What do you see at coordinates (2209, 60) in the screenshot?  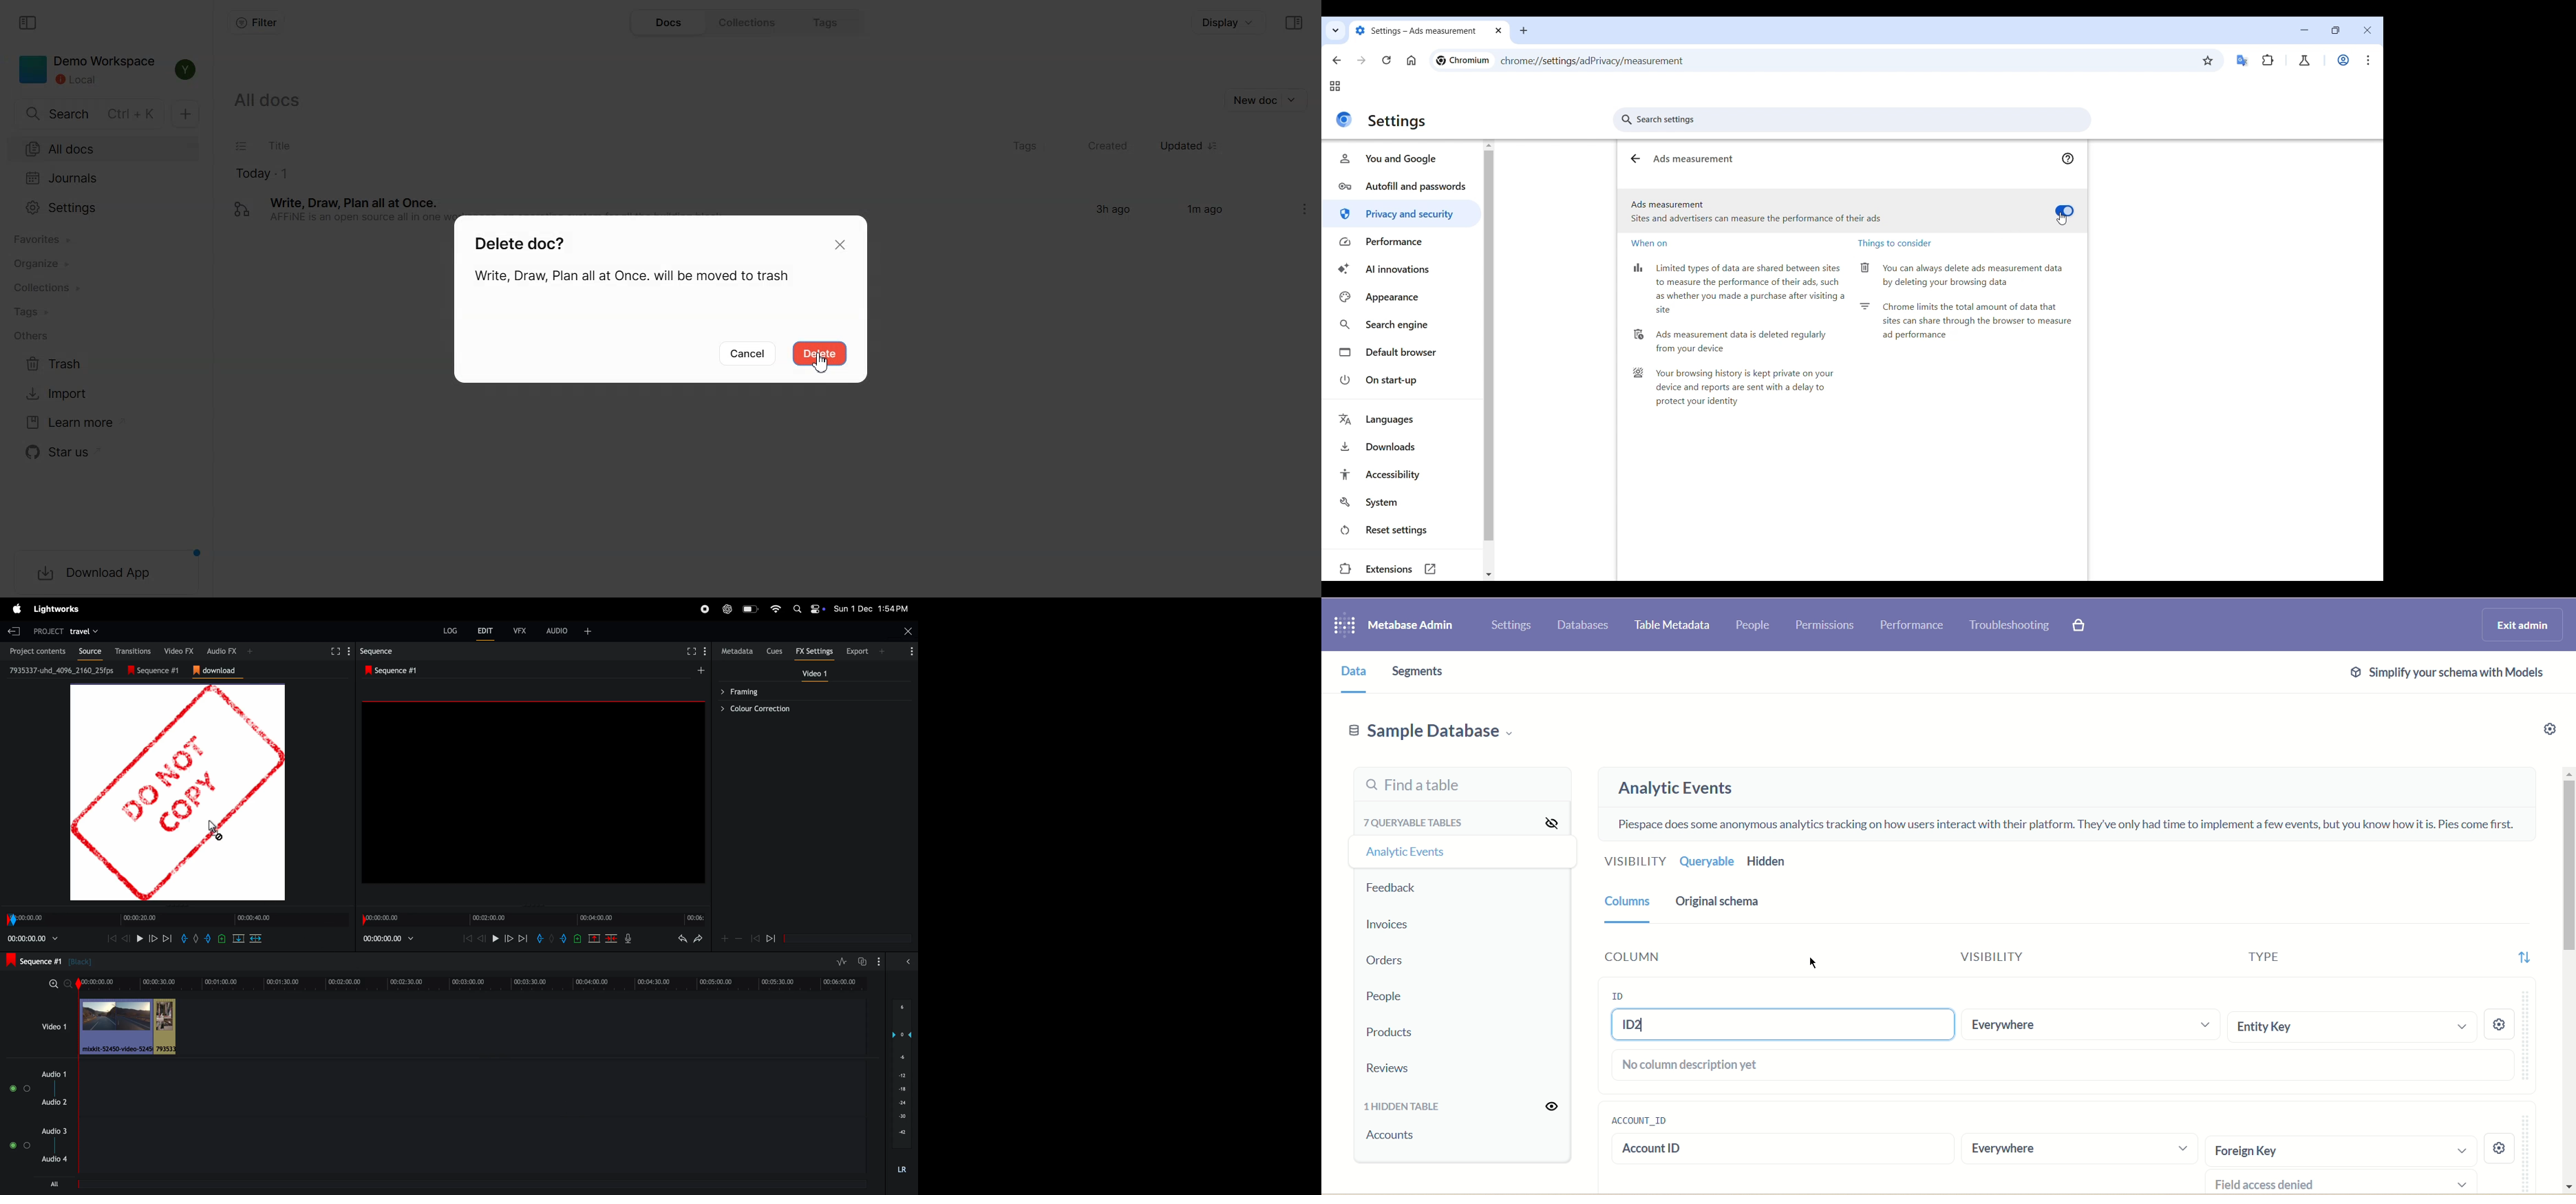 I see `Bookmark this tab` at bounding box center [2209, 60].